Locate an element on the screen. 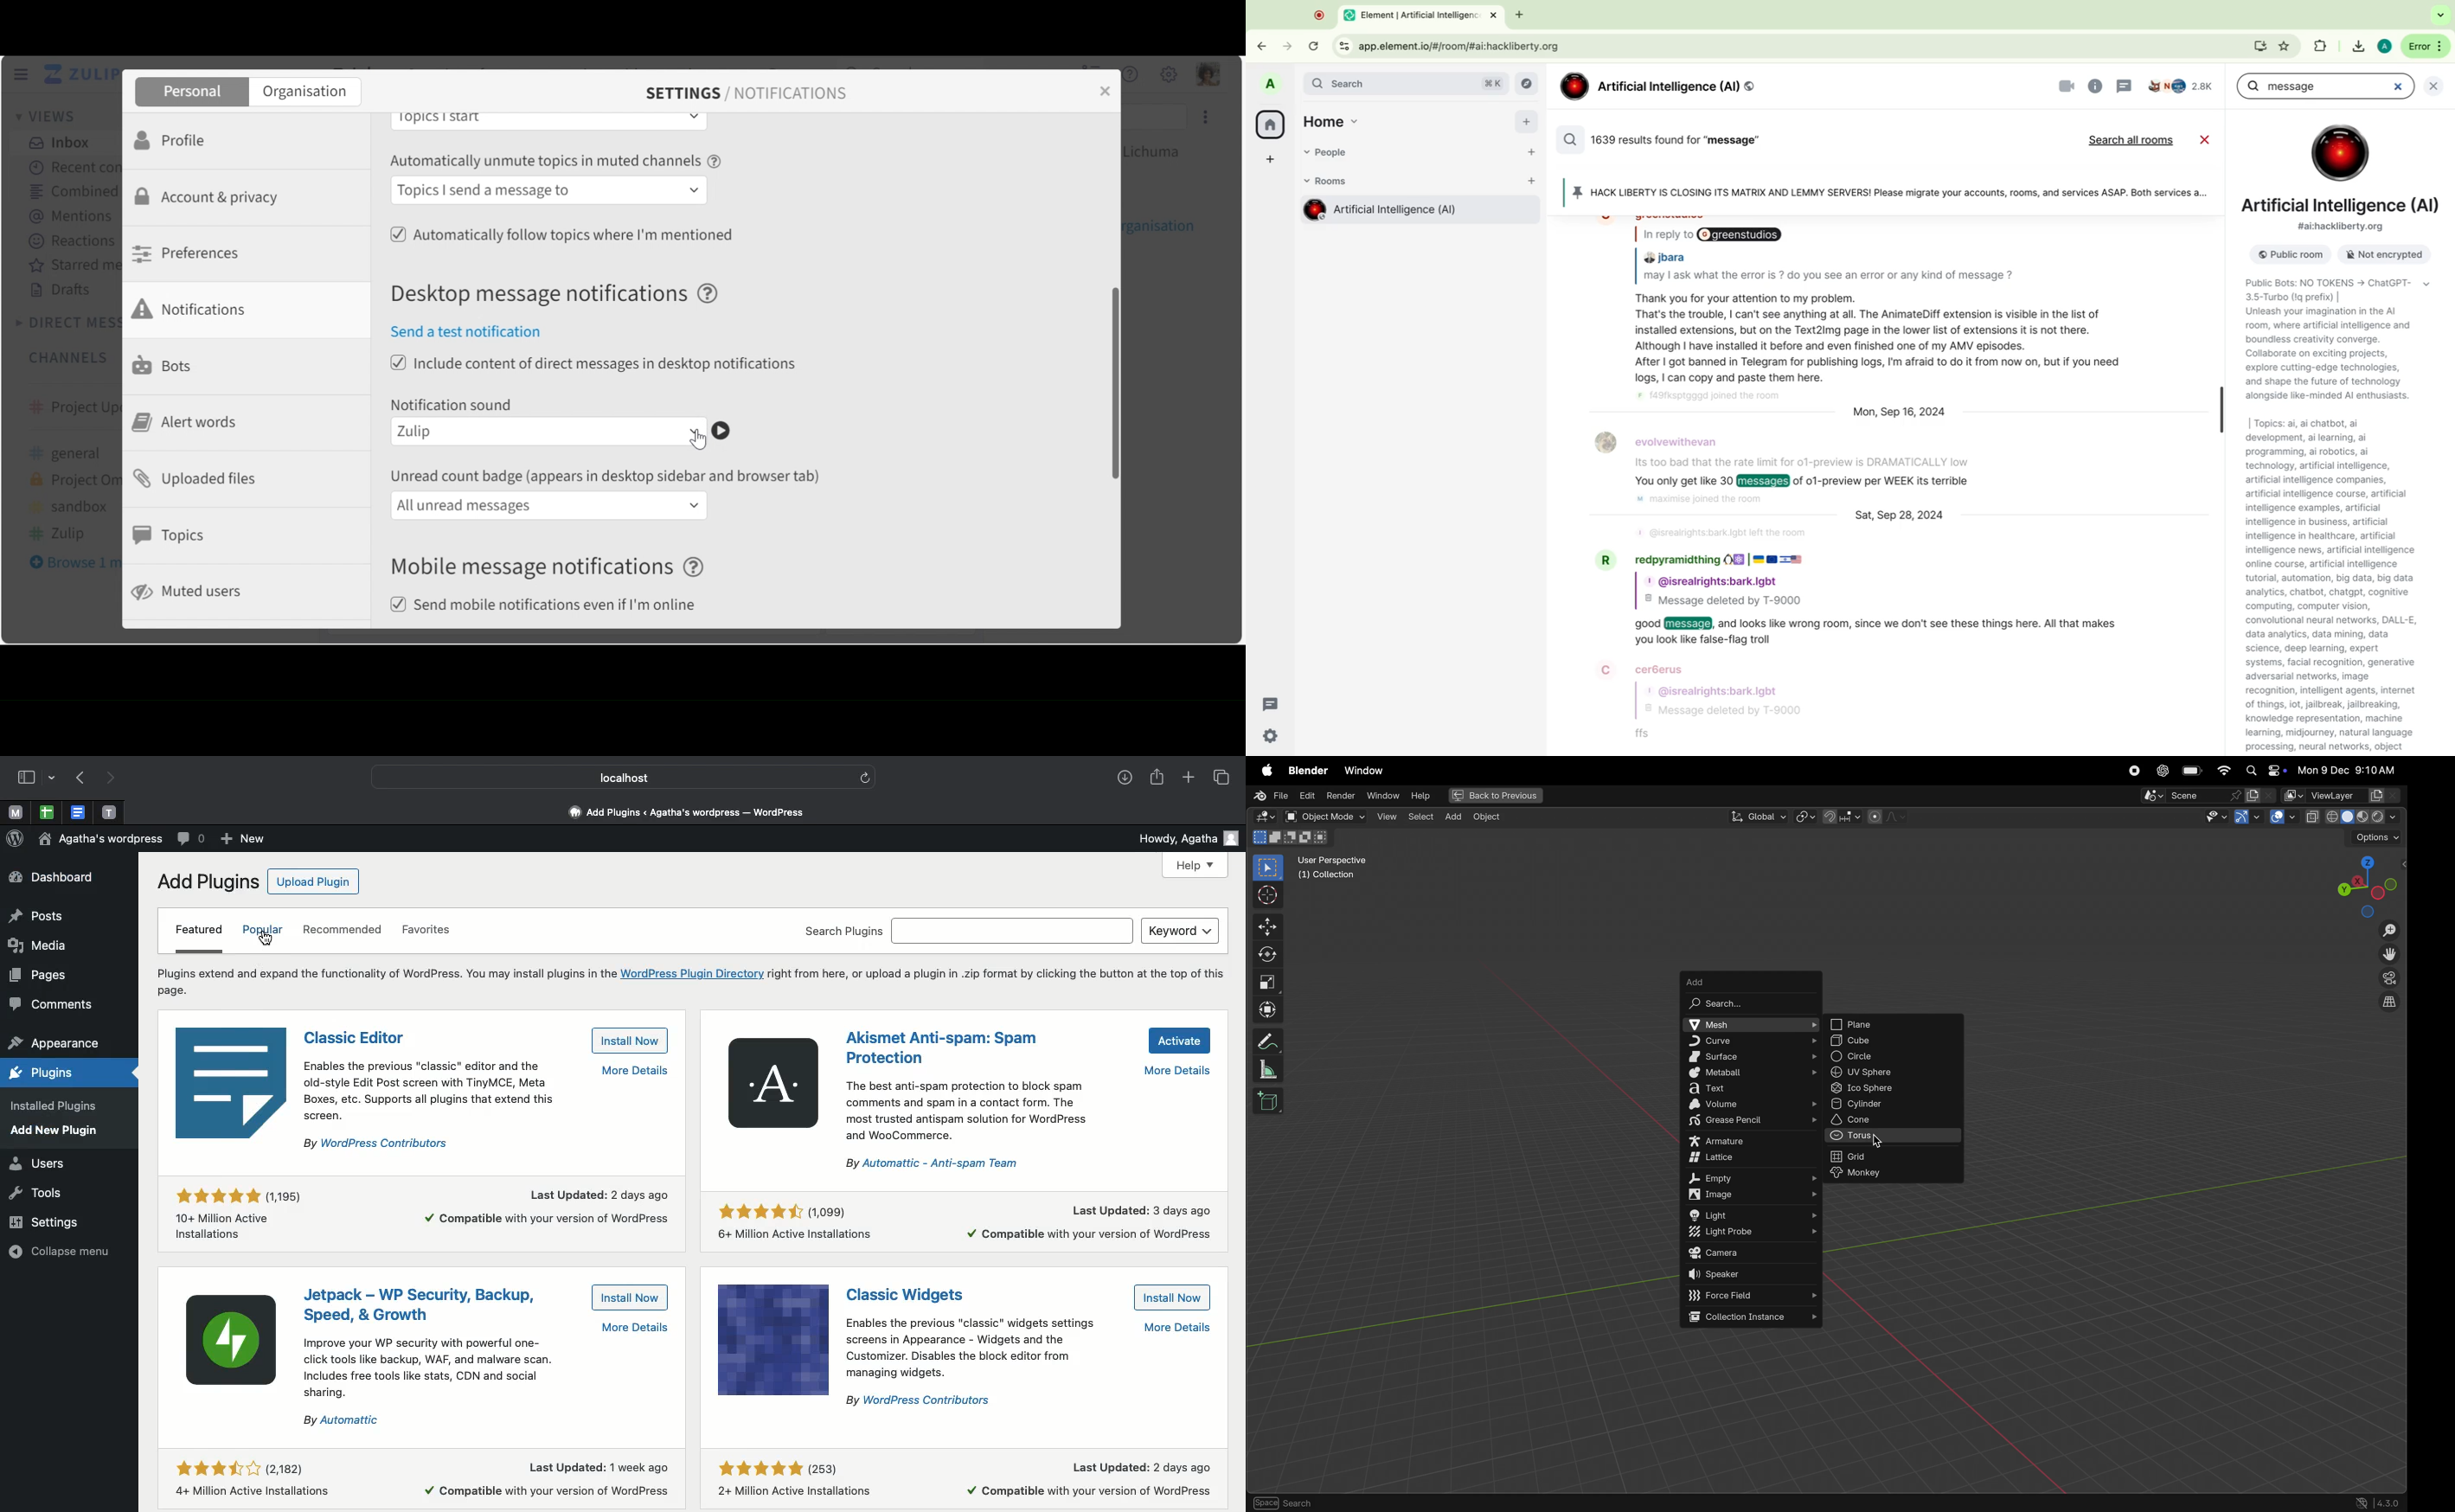 The height and width of the screenshot is (1512, 2464). search is located at coordinates (1407, 84).